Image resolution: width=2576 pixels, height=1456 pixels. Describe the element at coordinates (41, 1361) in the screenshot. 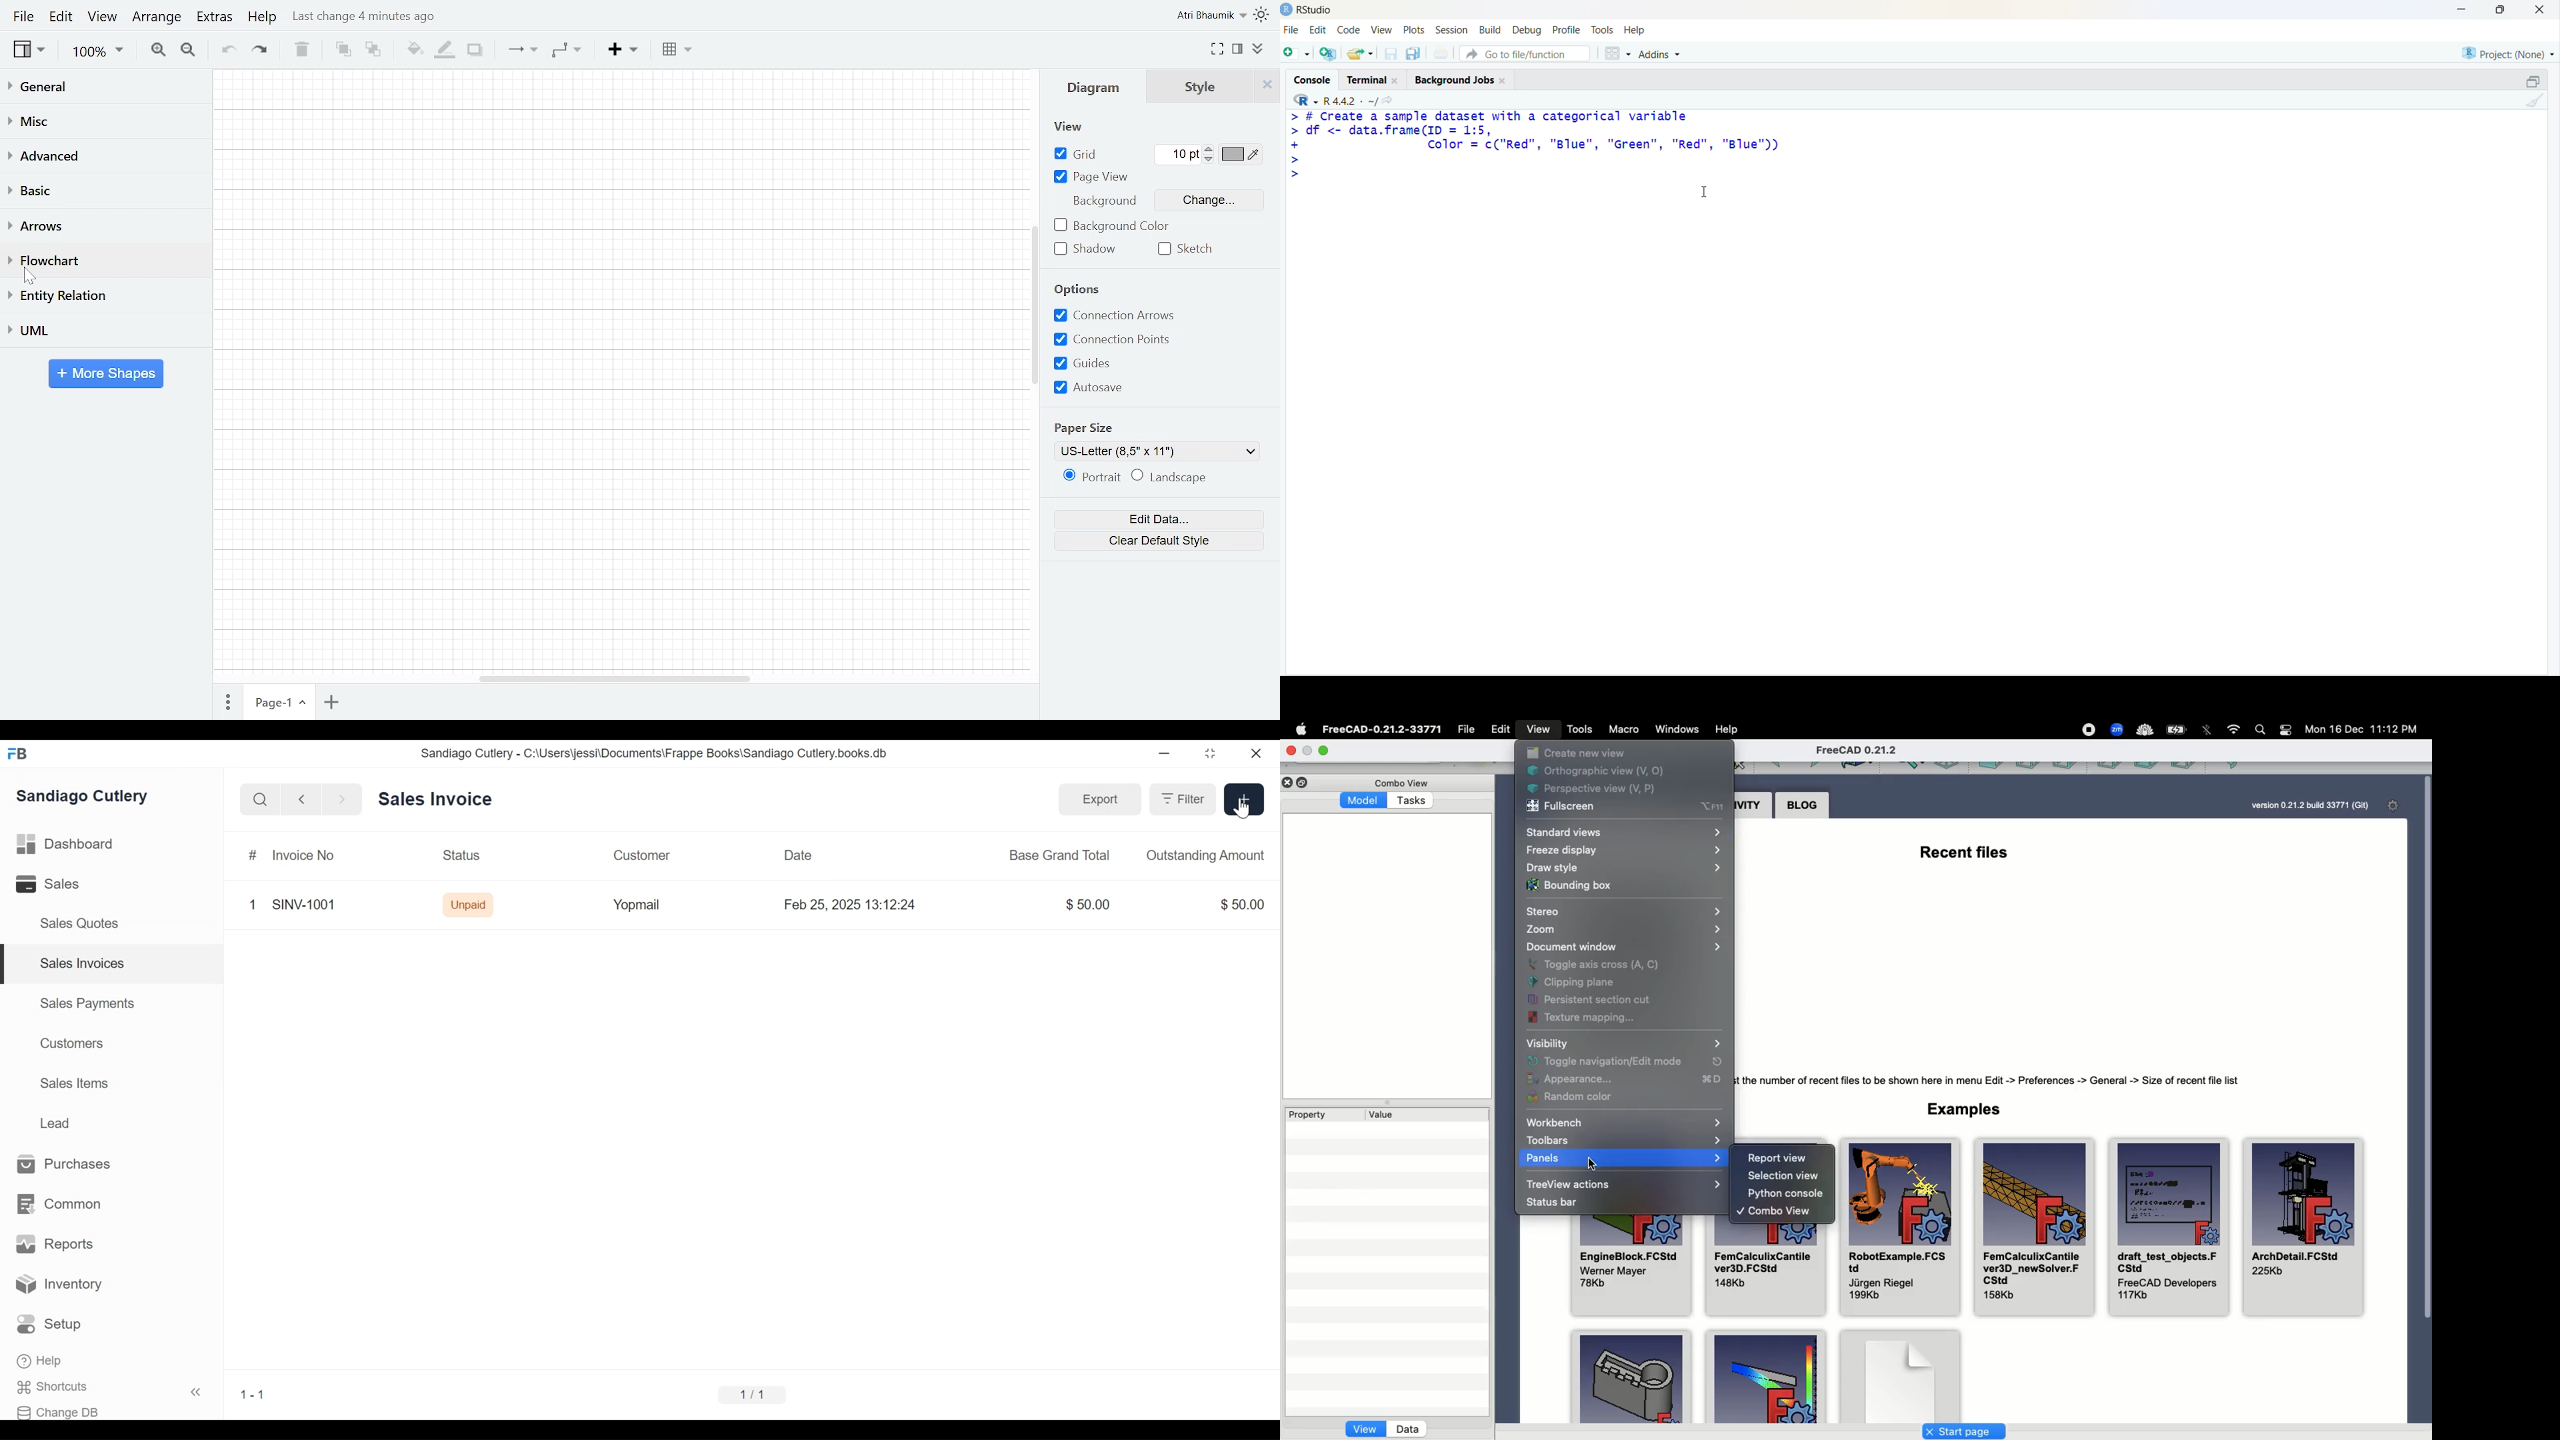

I see `Help` at that location.